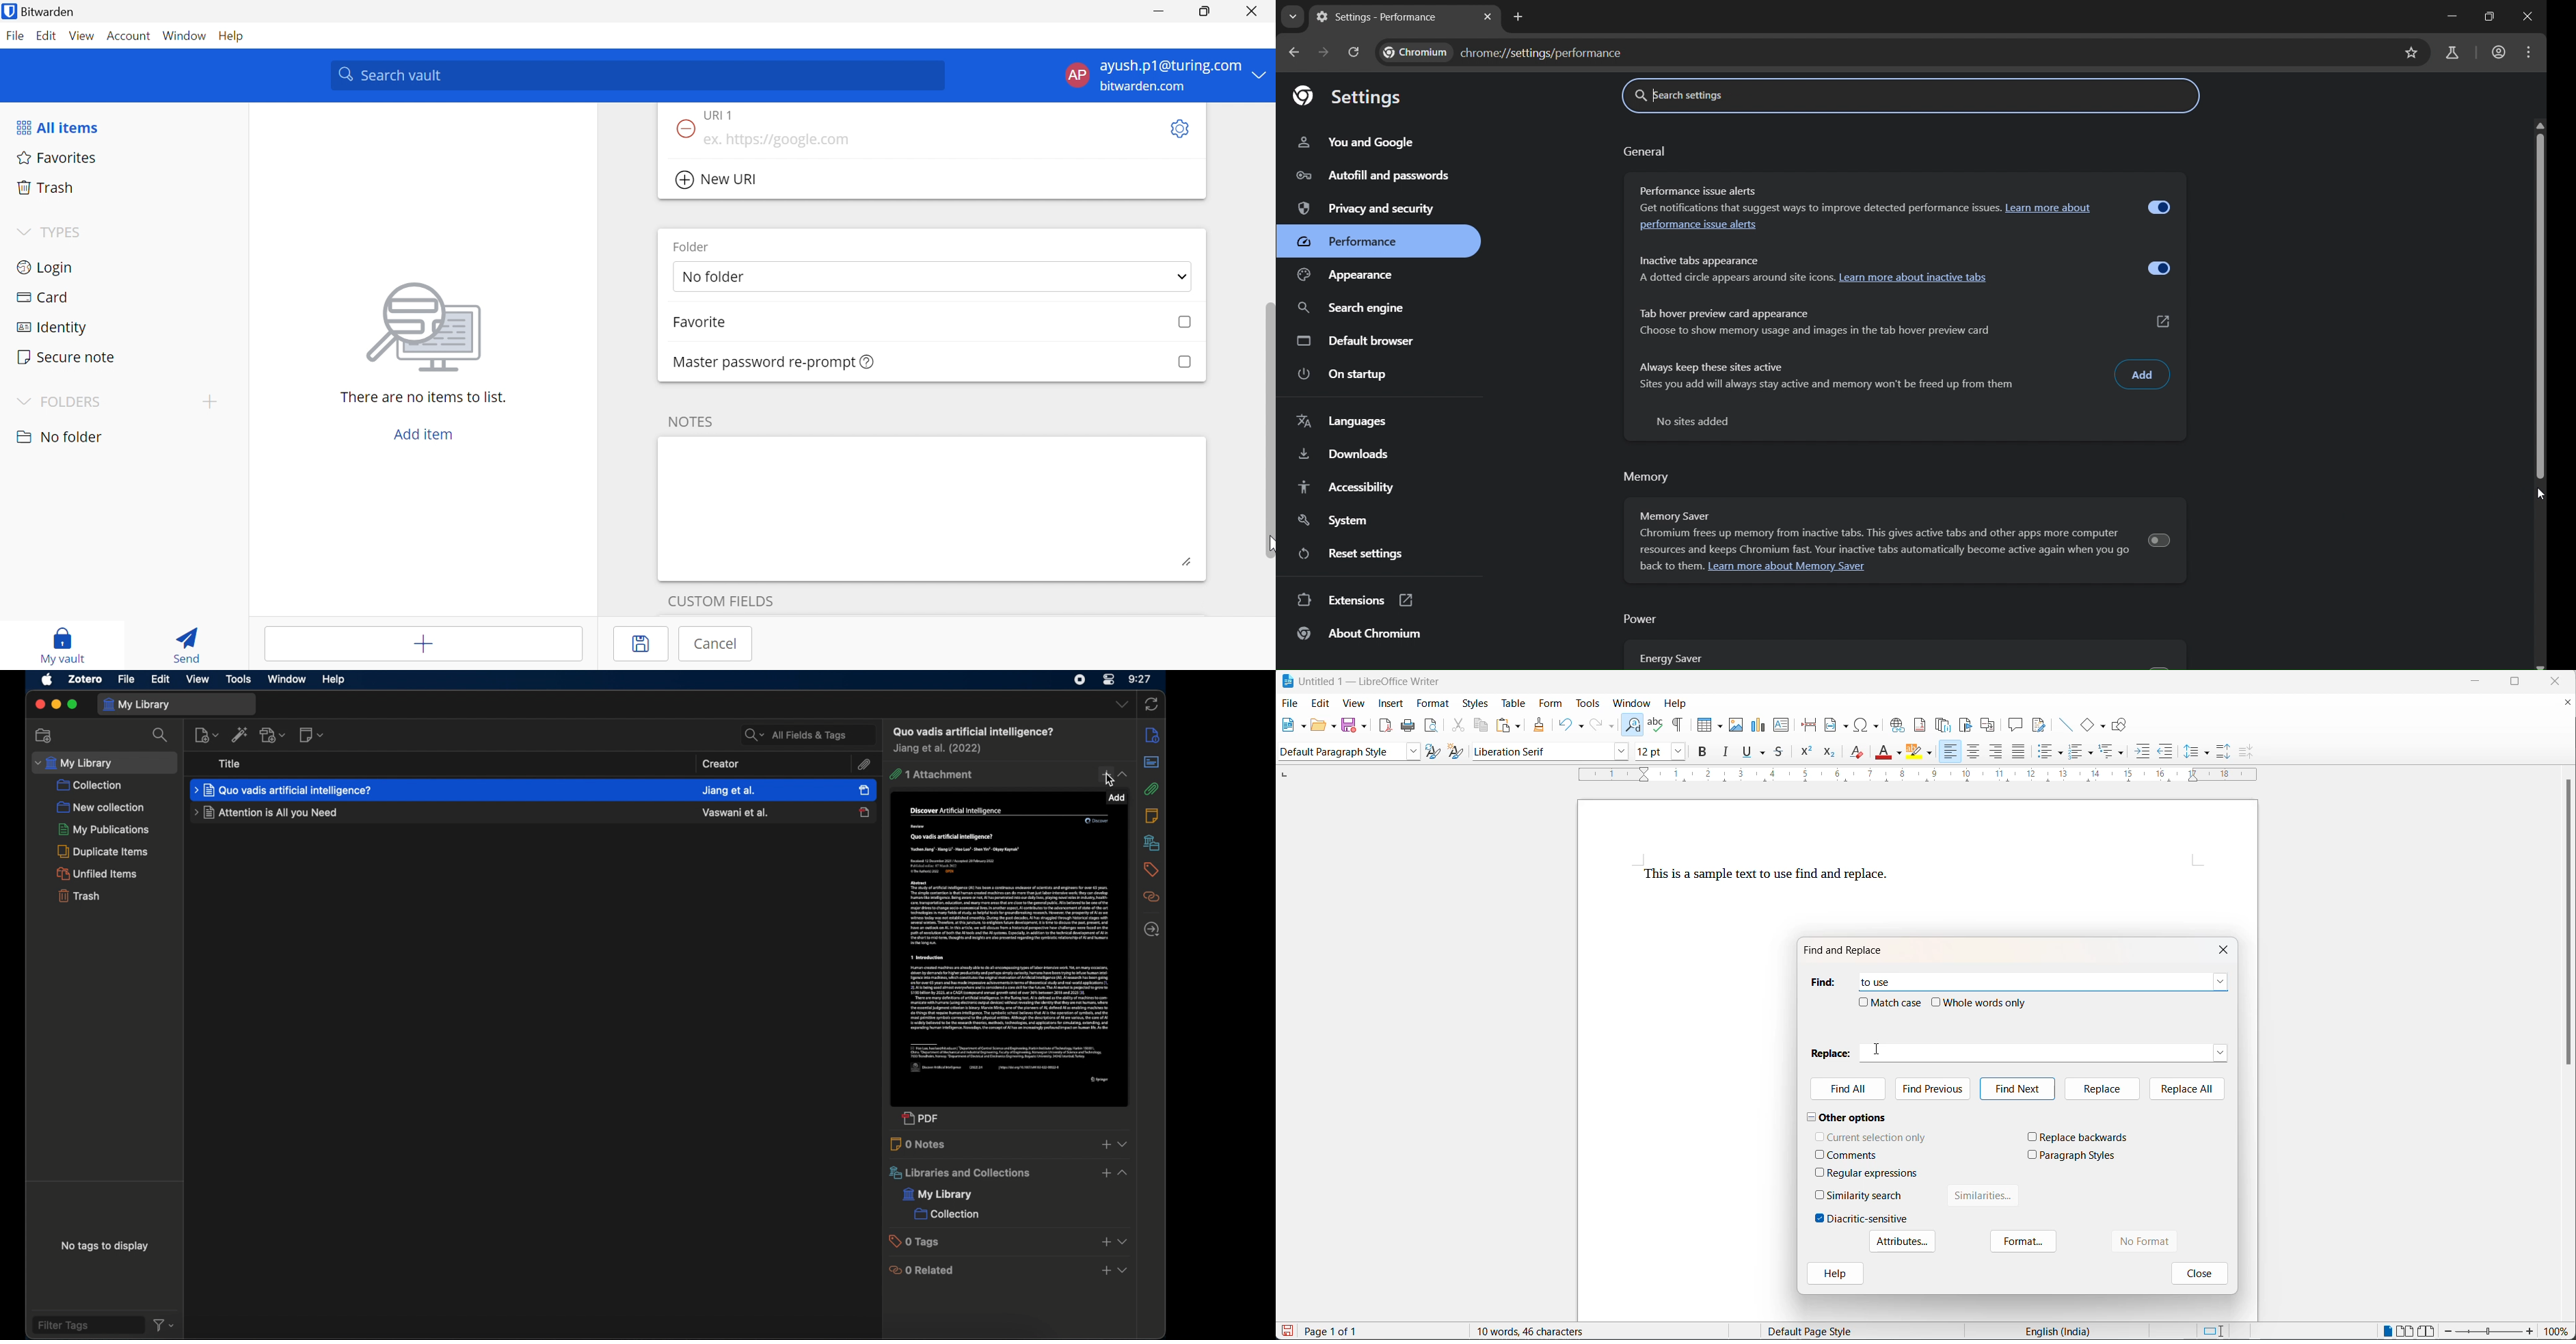 The image size is (2576, 1344). Describe the element at coordinates (1681, 721) in the screenshot. I see `toggle formatting marks` at that location.